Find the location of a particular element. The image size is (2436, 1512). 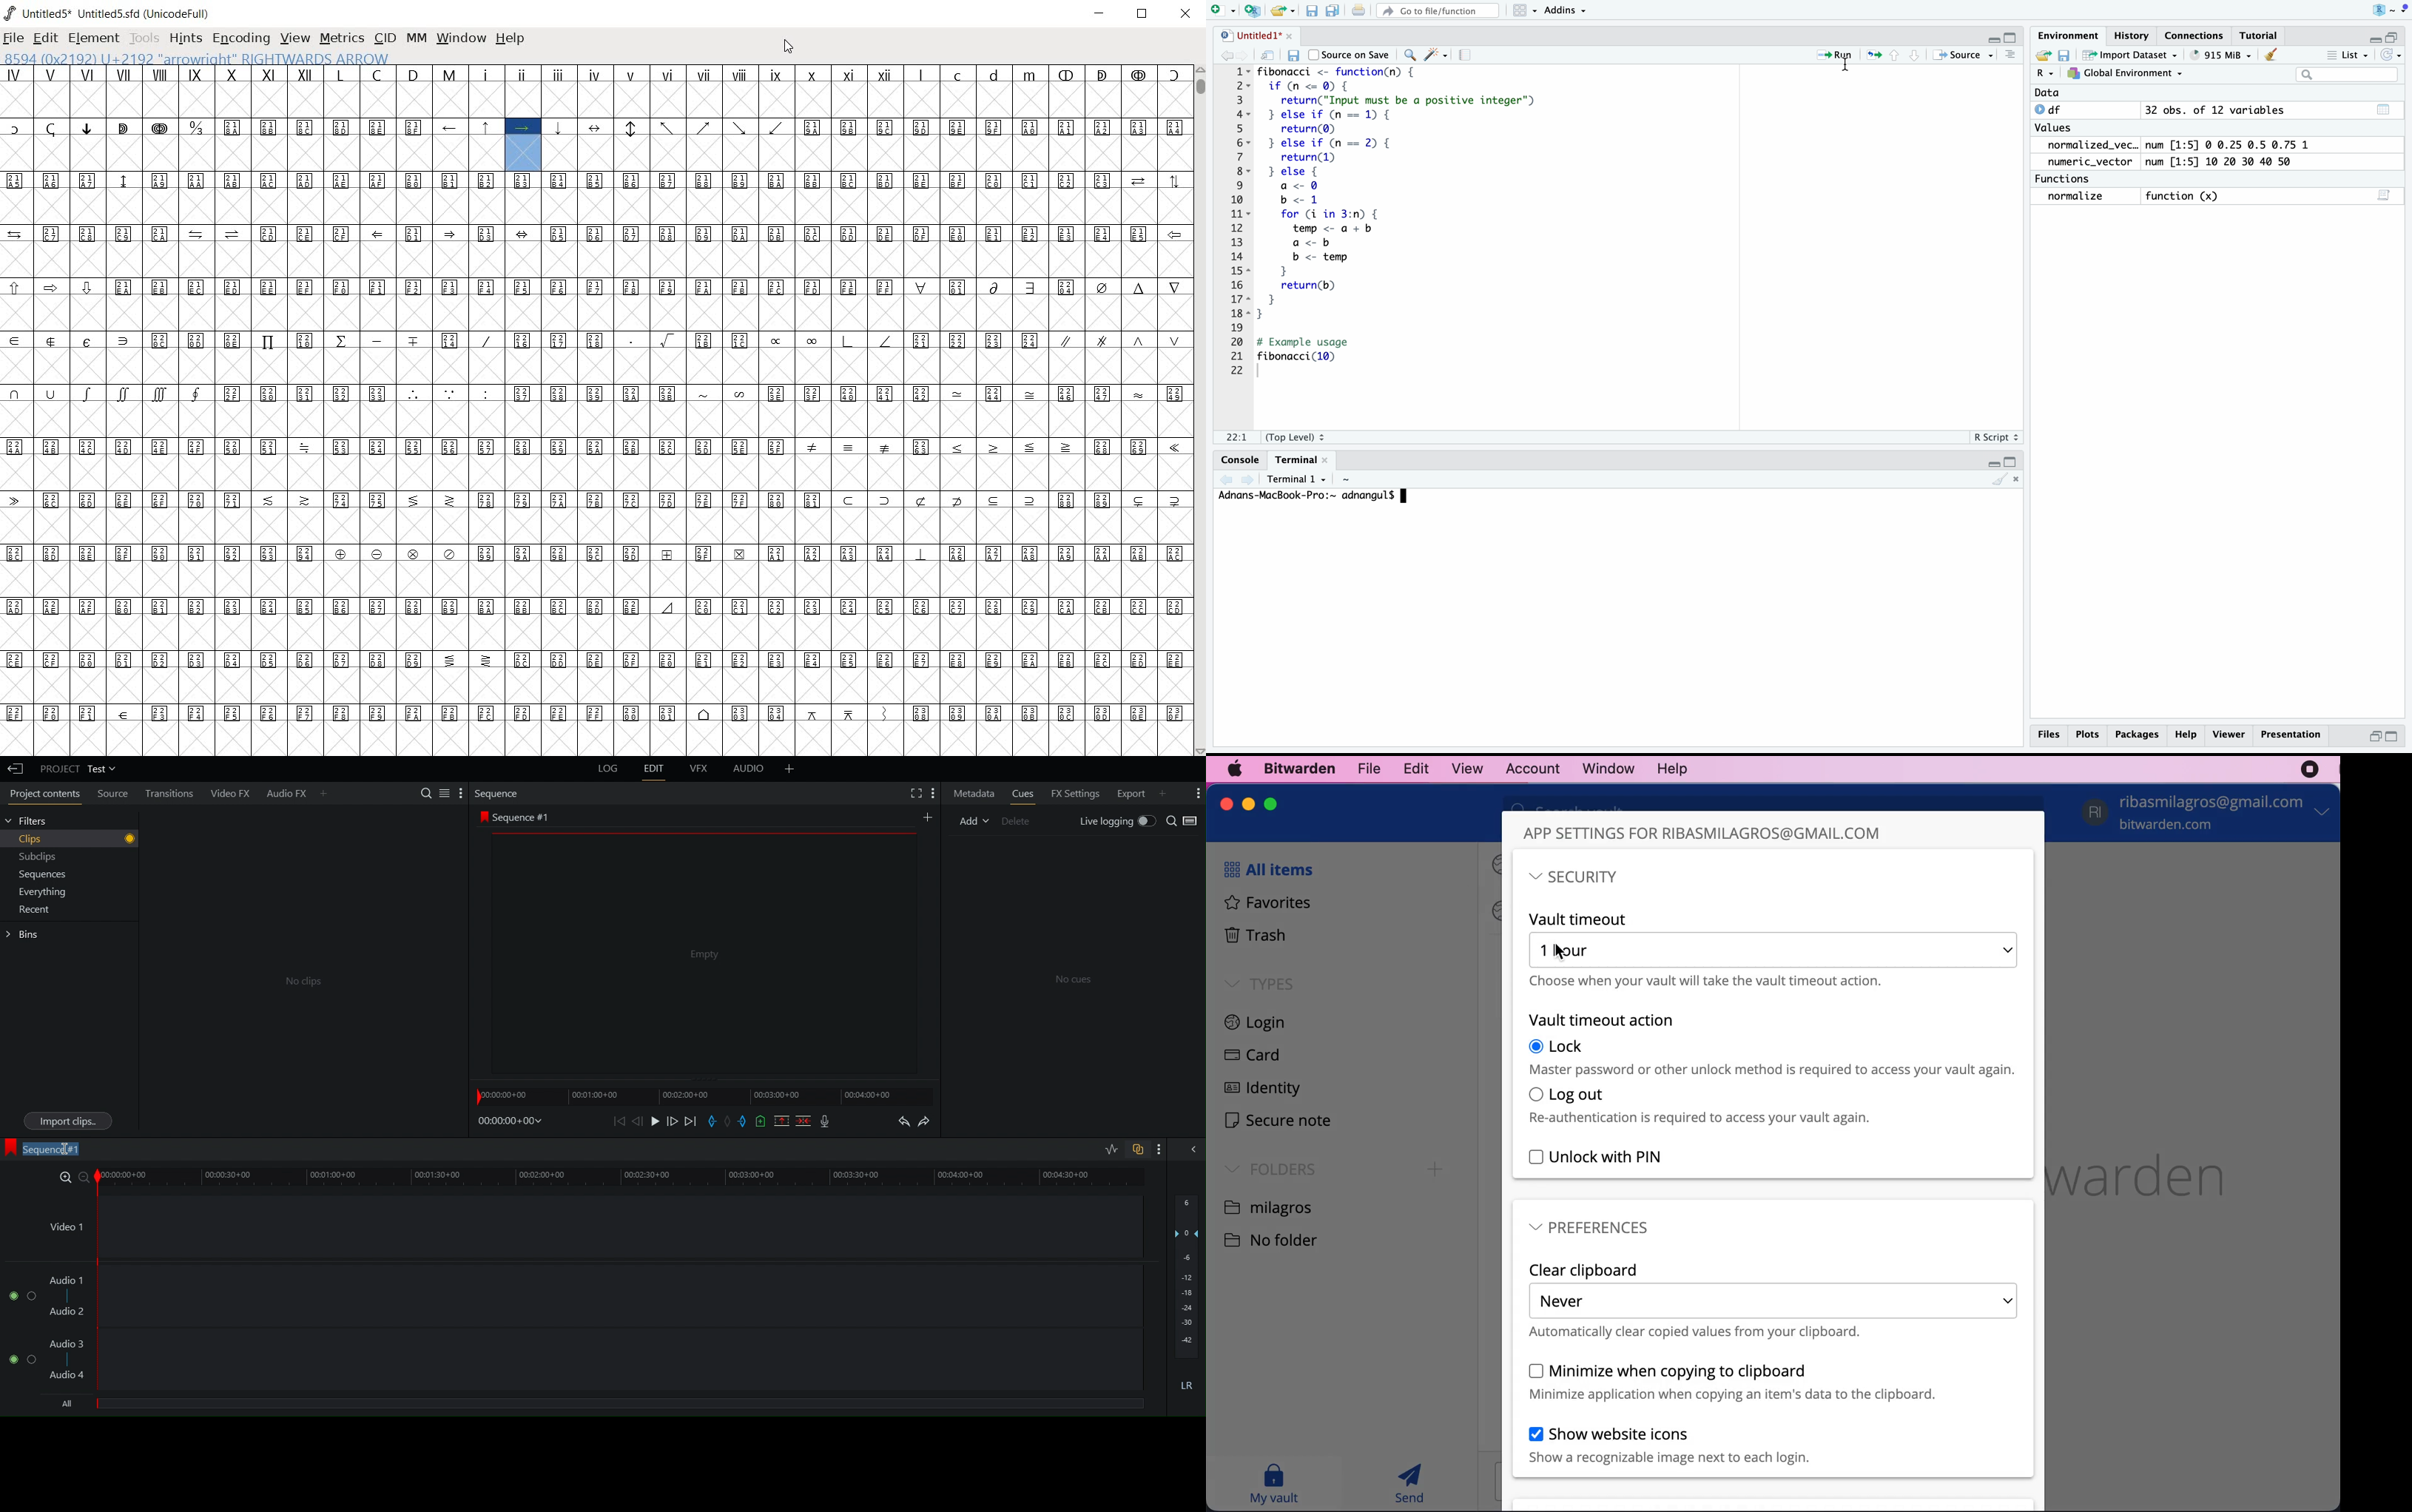

Project contents is located at coordinates (40, 792).